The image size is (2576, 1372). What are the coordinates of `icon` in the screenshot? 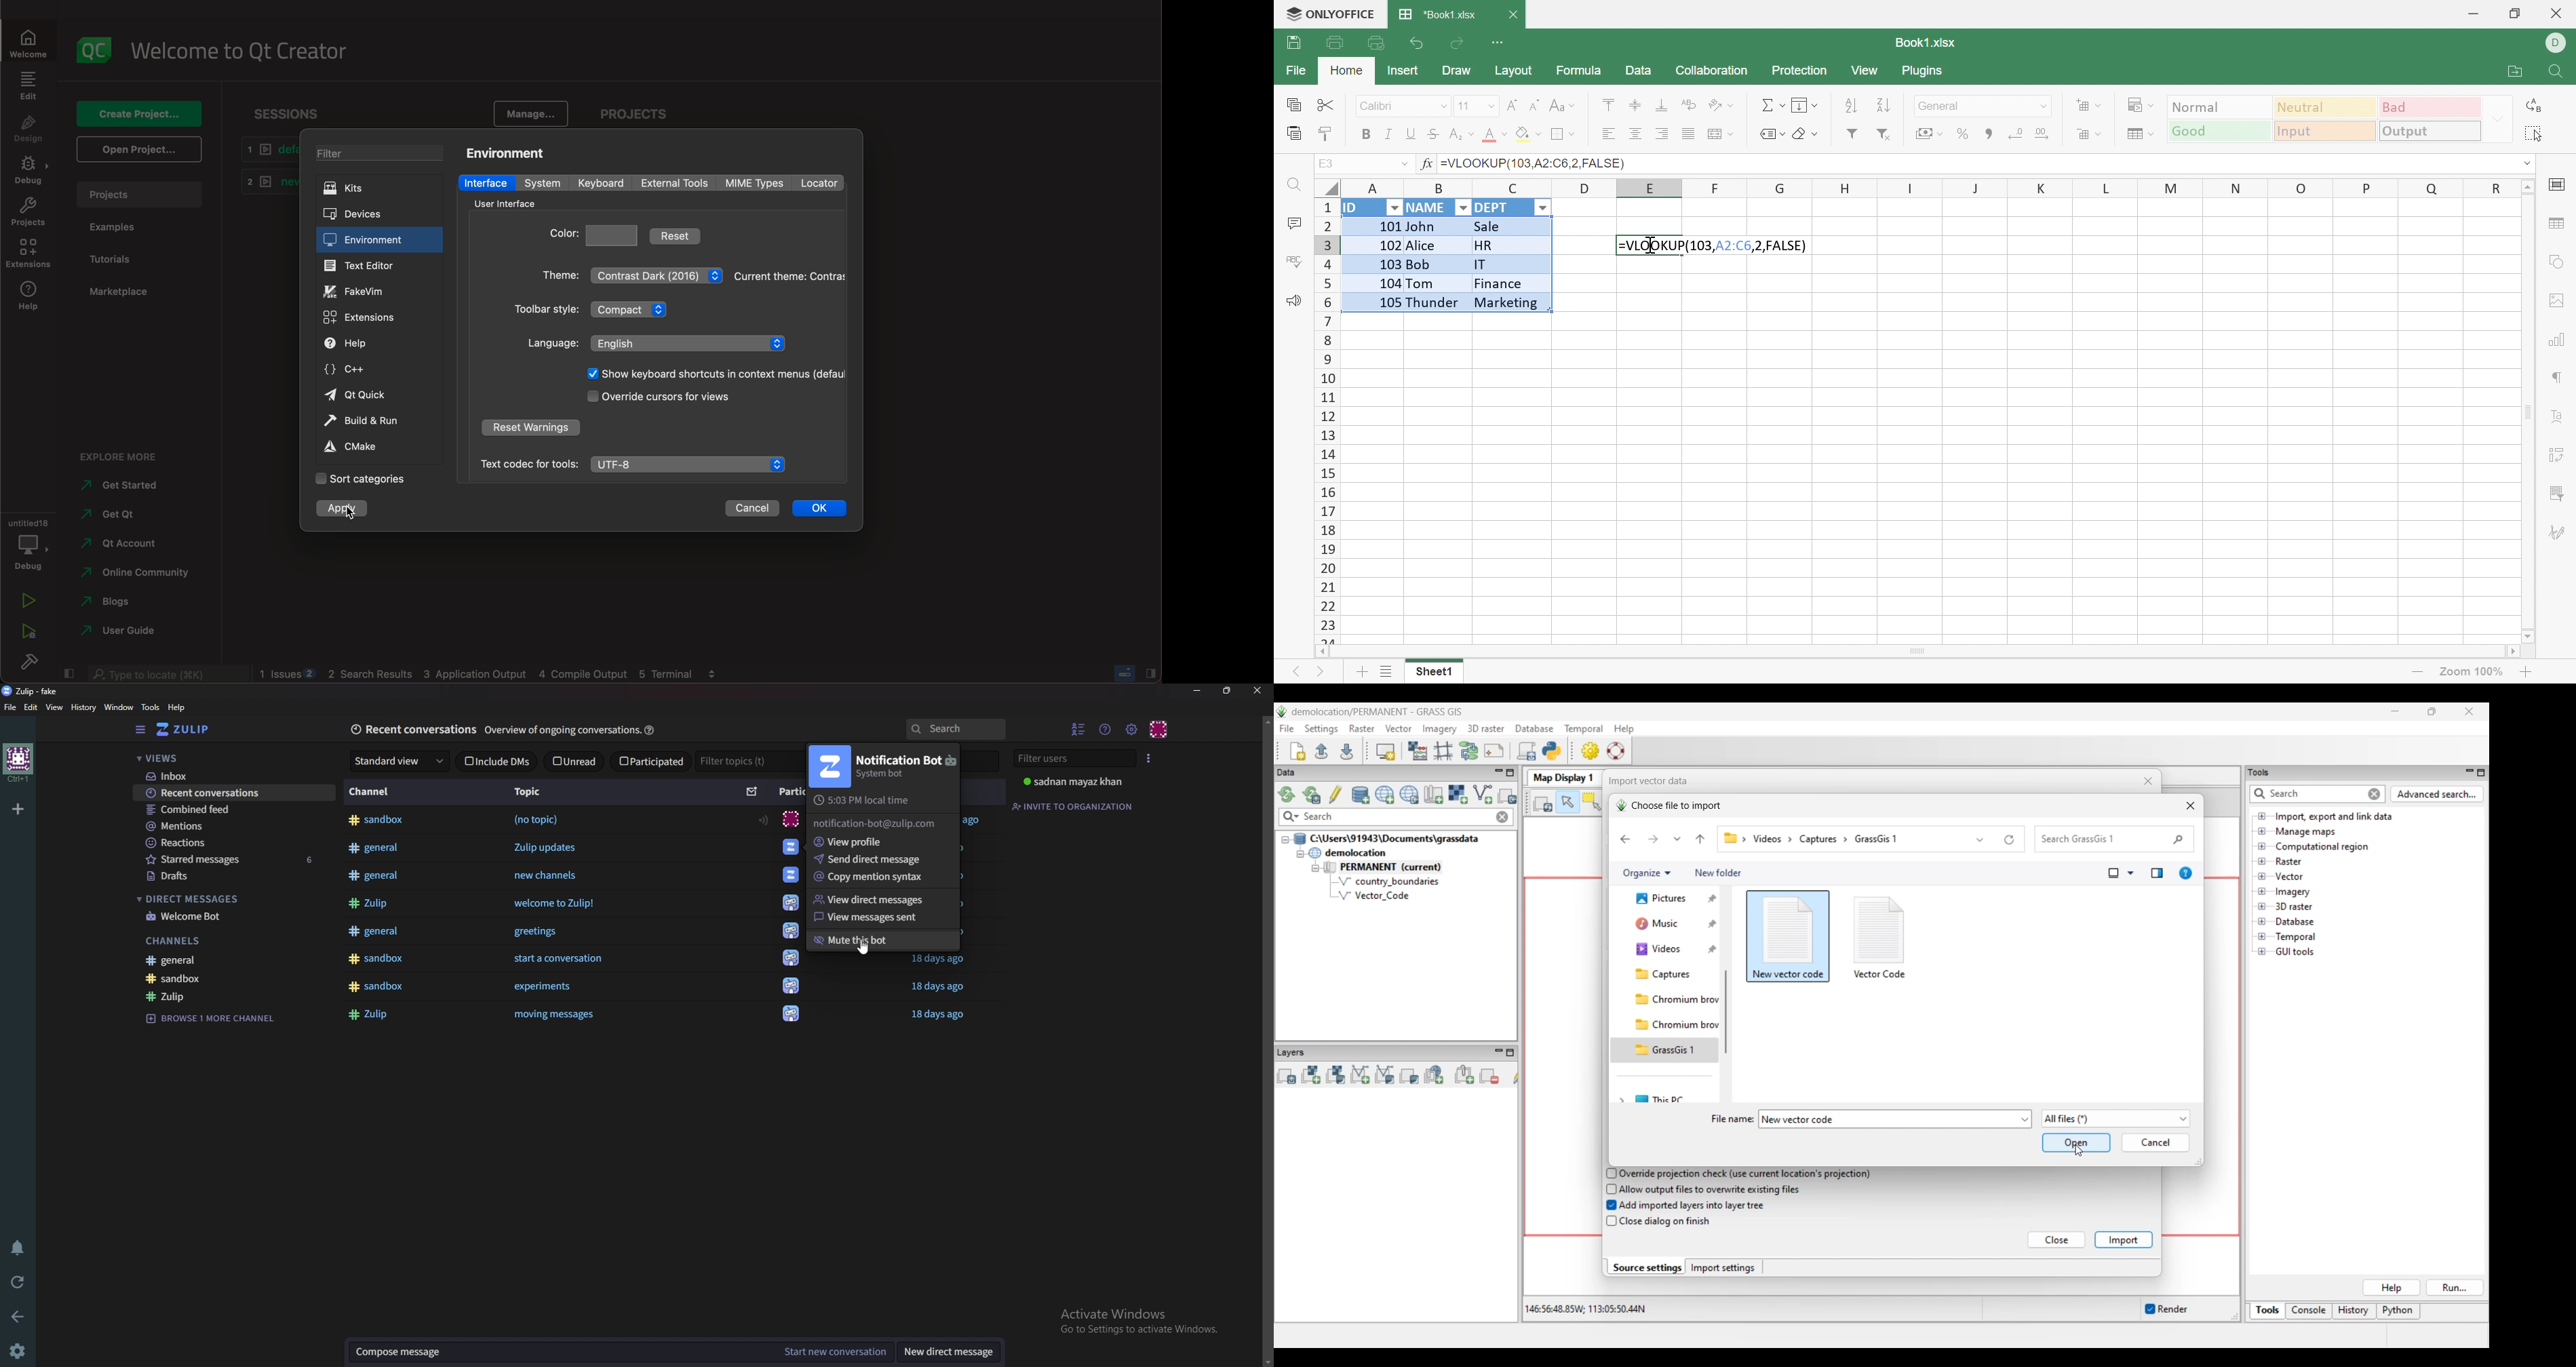 It's located at (789, 877).